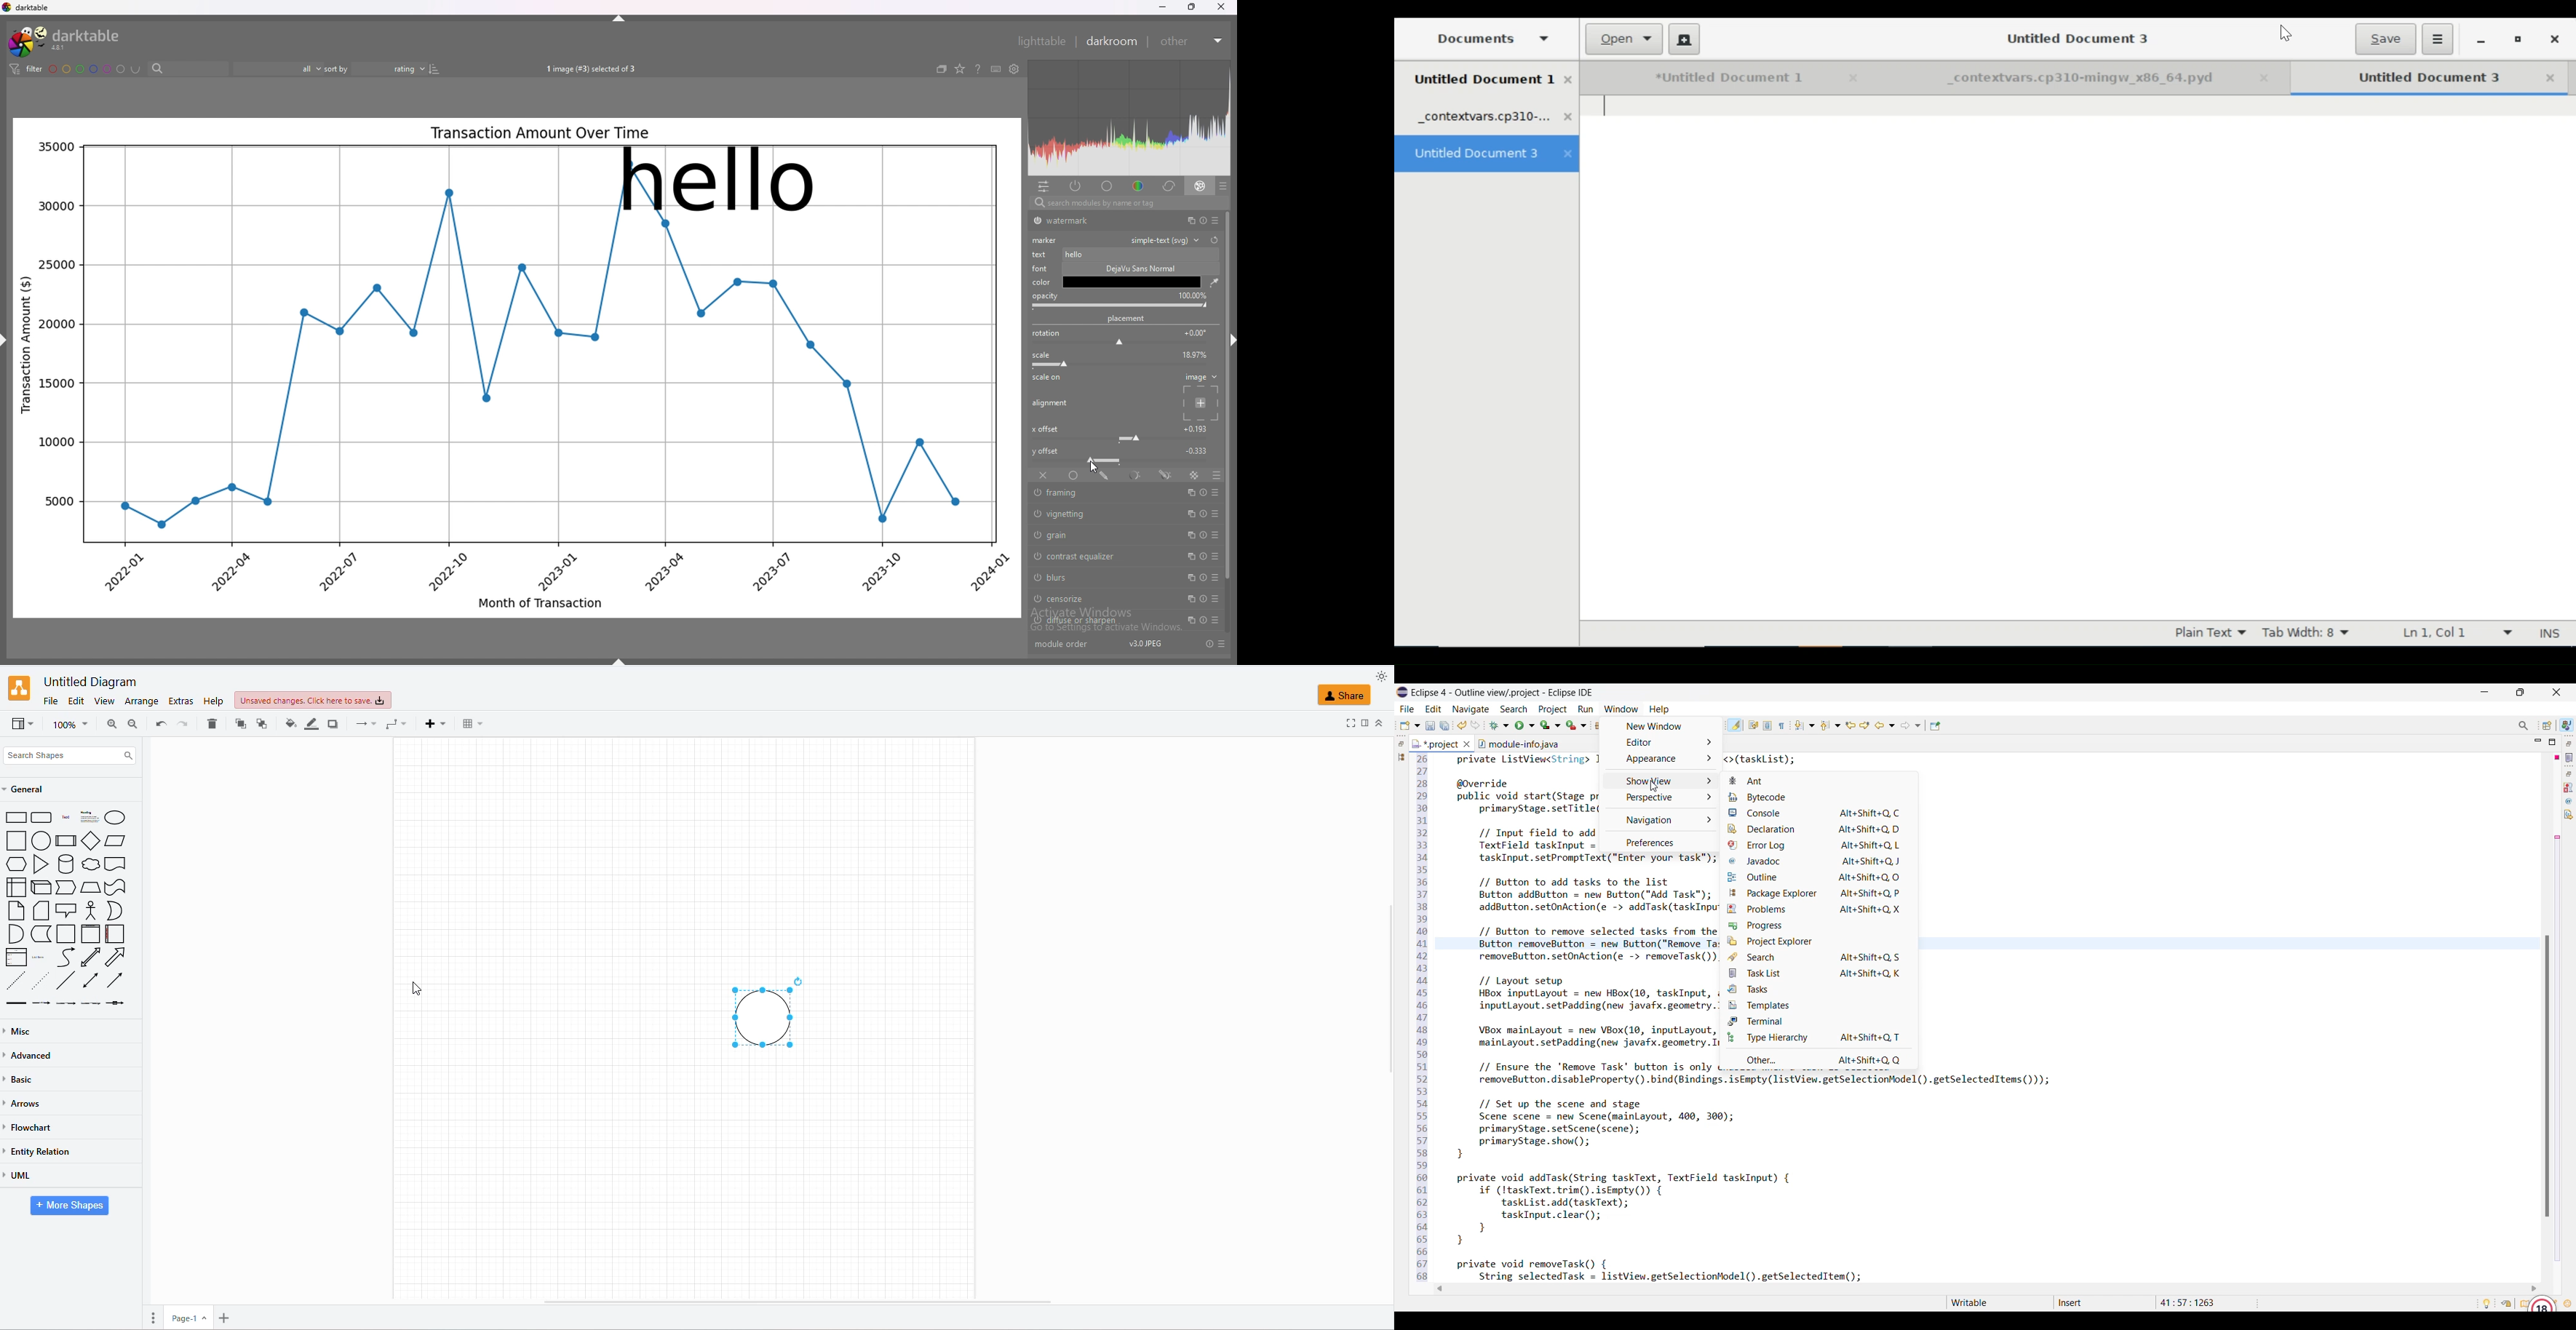 The height and width of the screenshot is (1344, 2576). What do you see at coordinates (311, 165) in the screenshot?
I see `graph` at bounding box center [311, 165].